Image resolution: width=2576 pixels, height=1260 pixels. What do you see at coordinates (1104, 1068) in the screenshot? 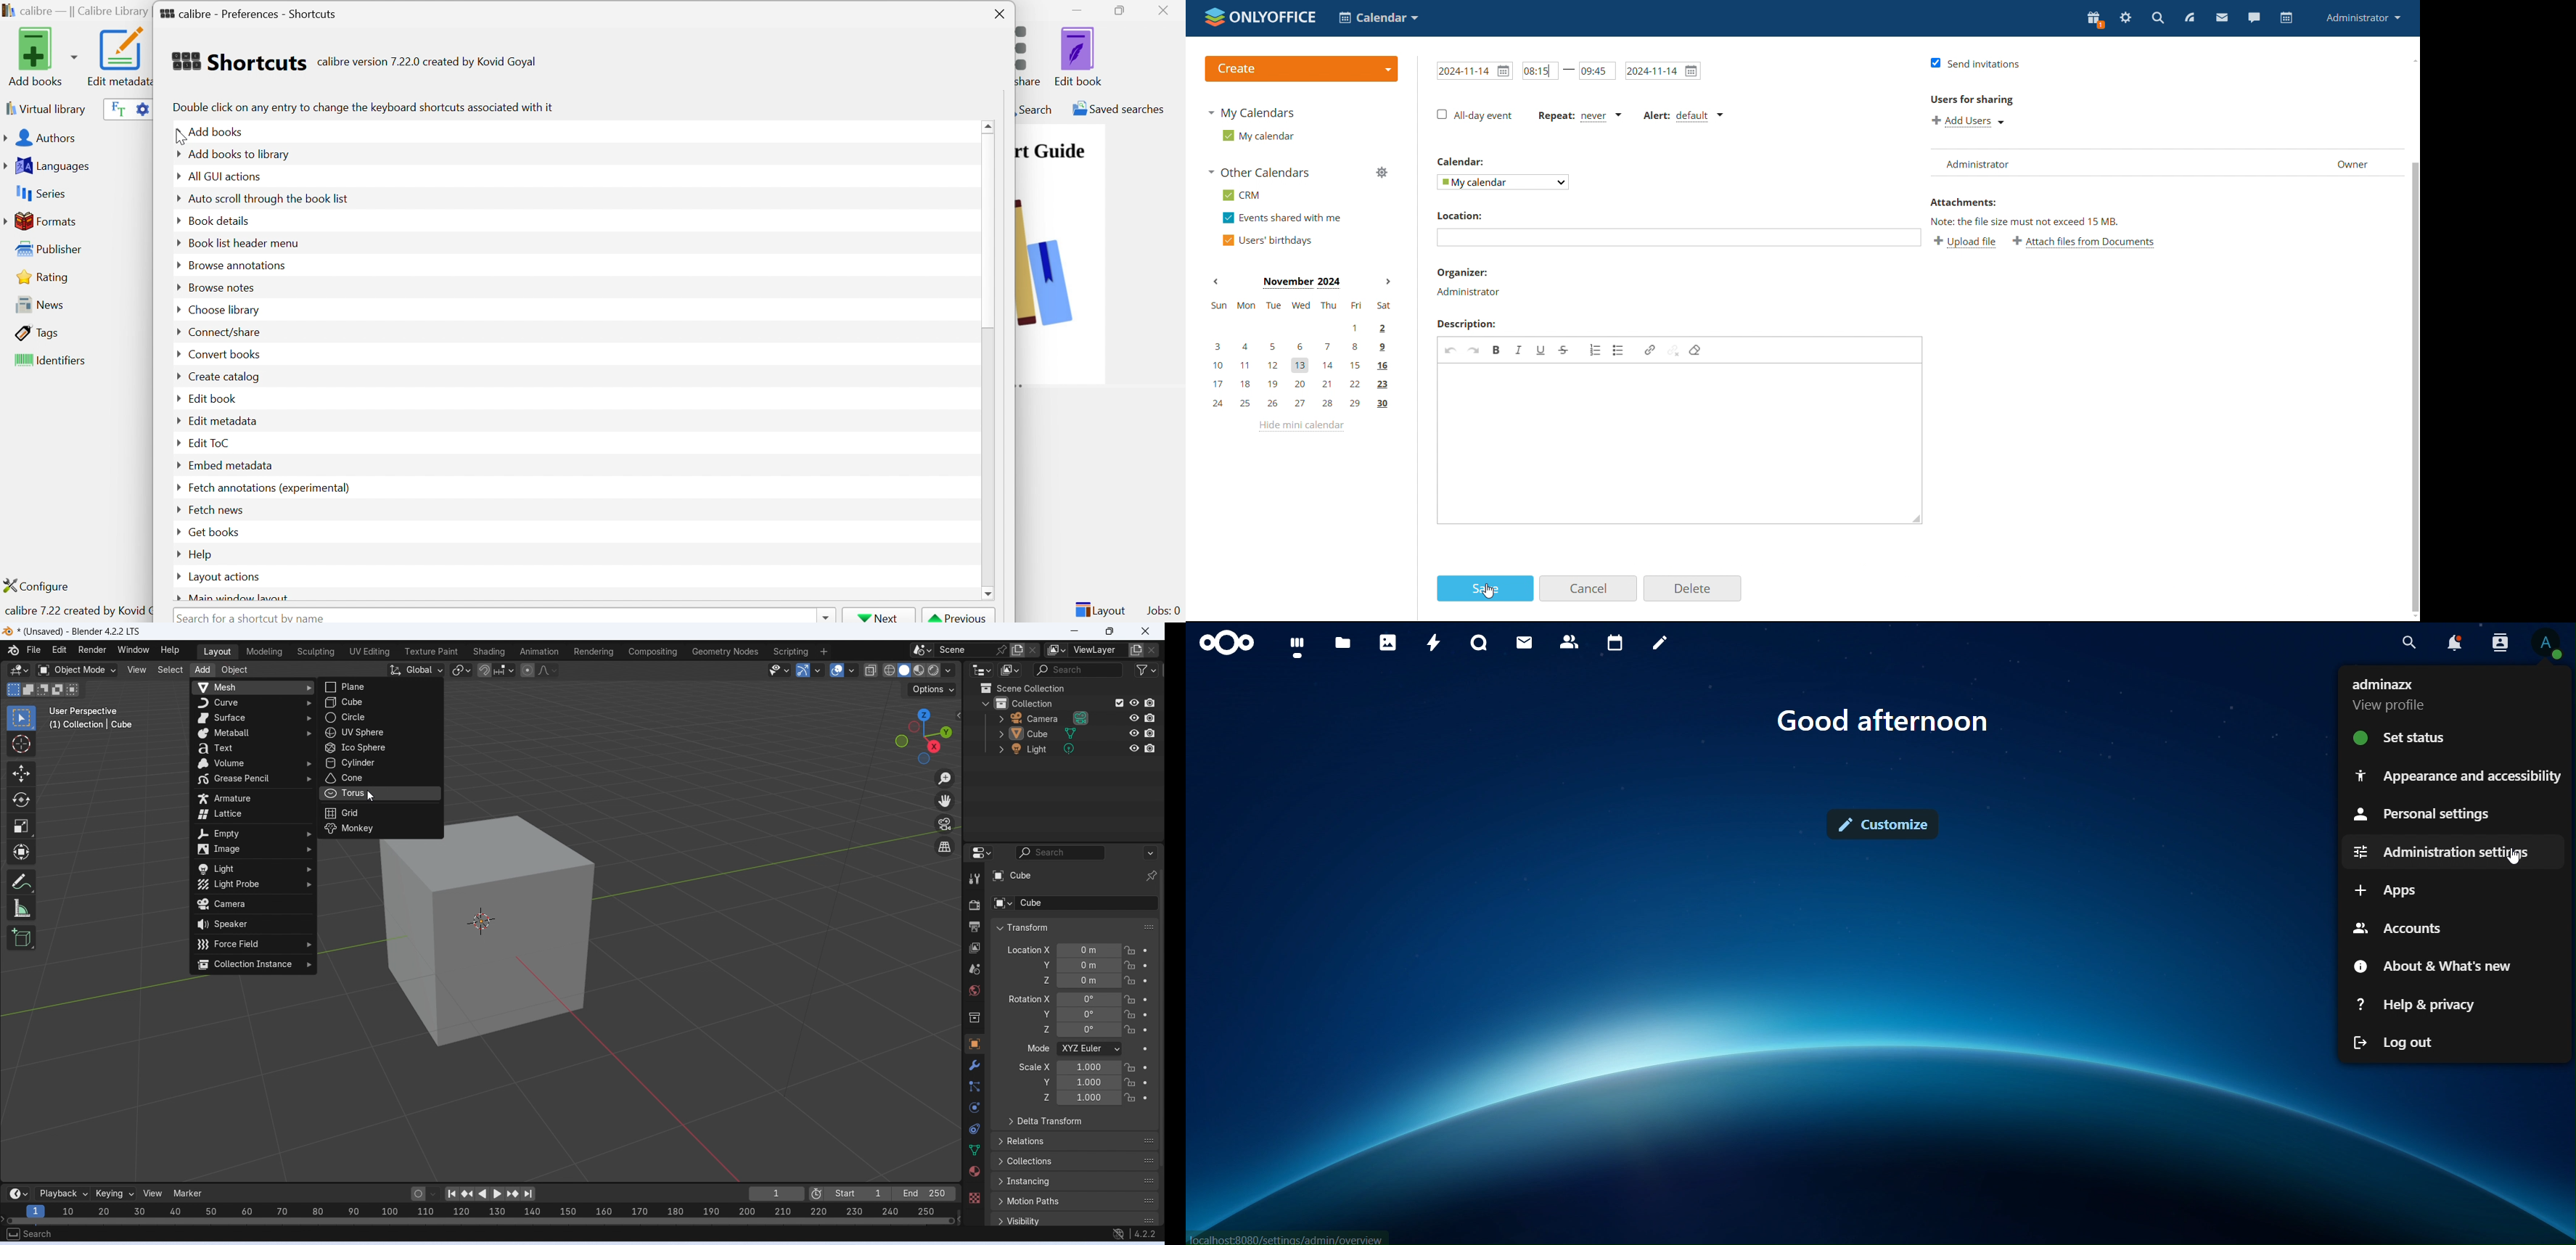
I see `Scale X` at bounding box center [1104, 1068].